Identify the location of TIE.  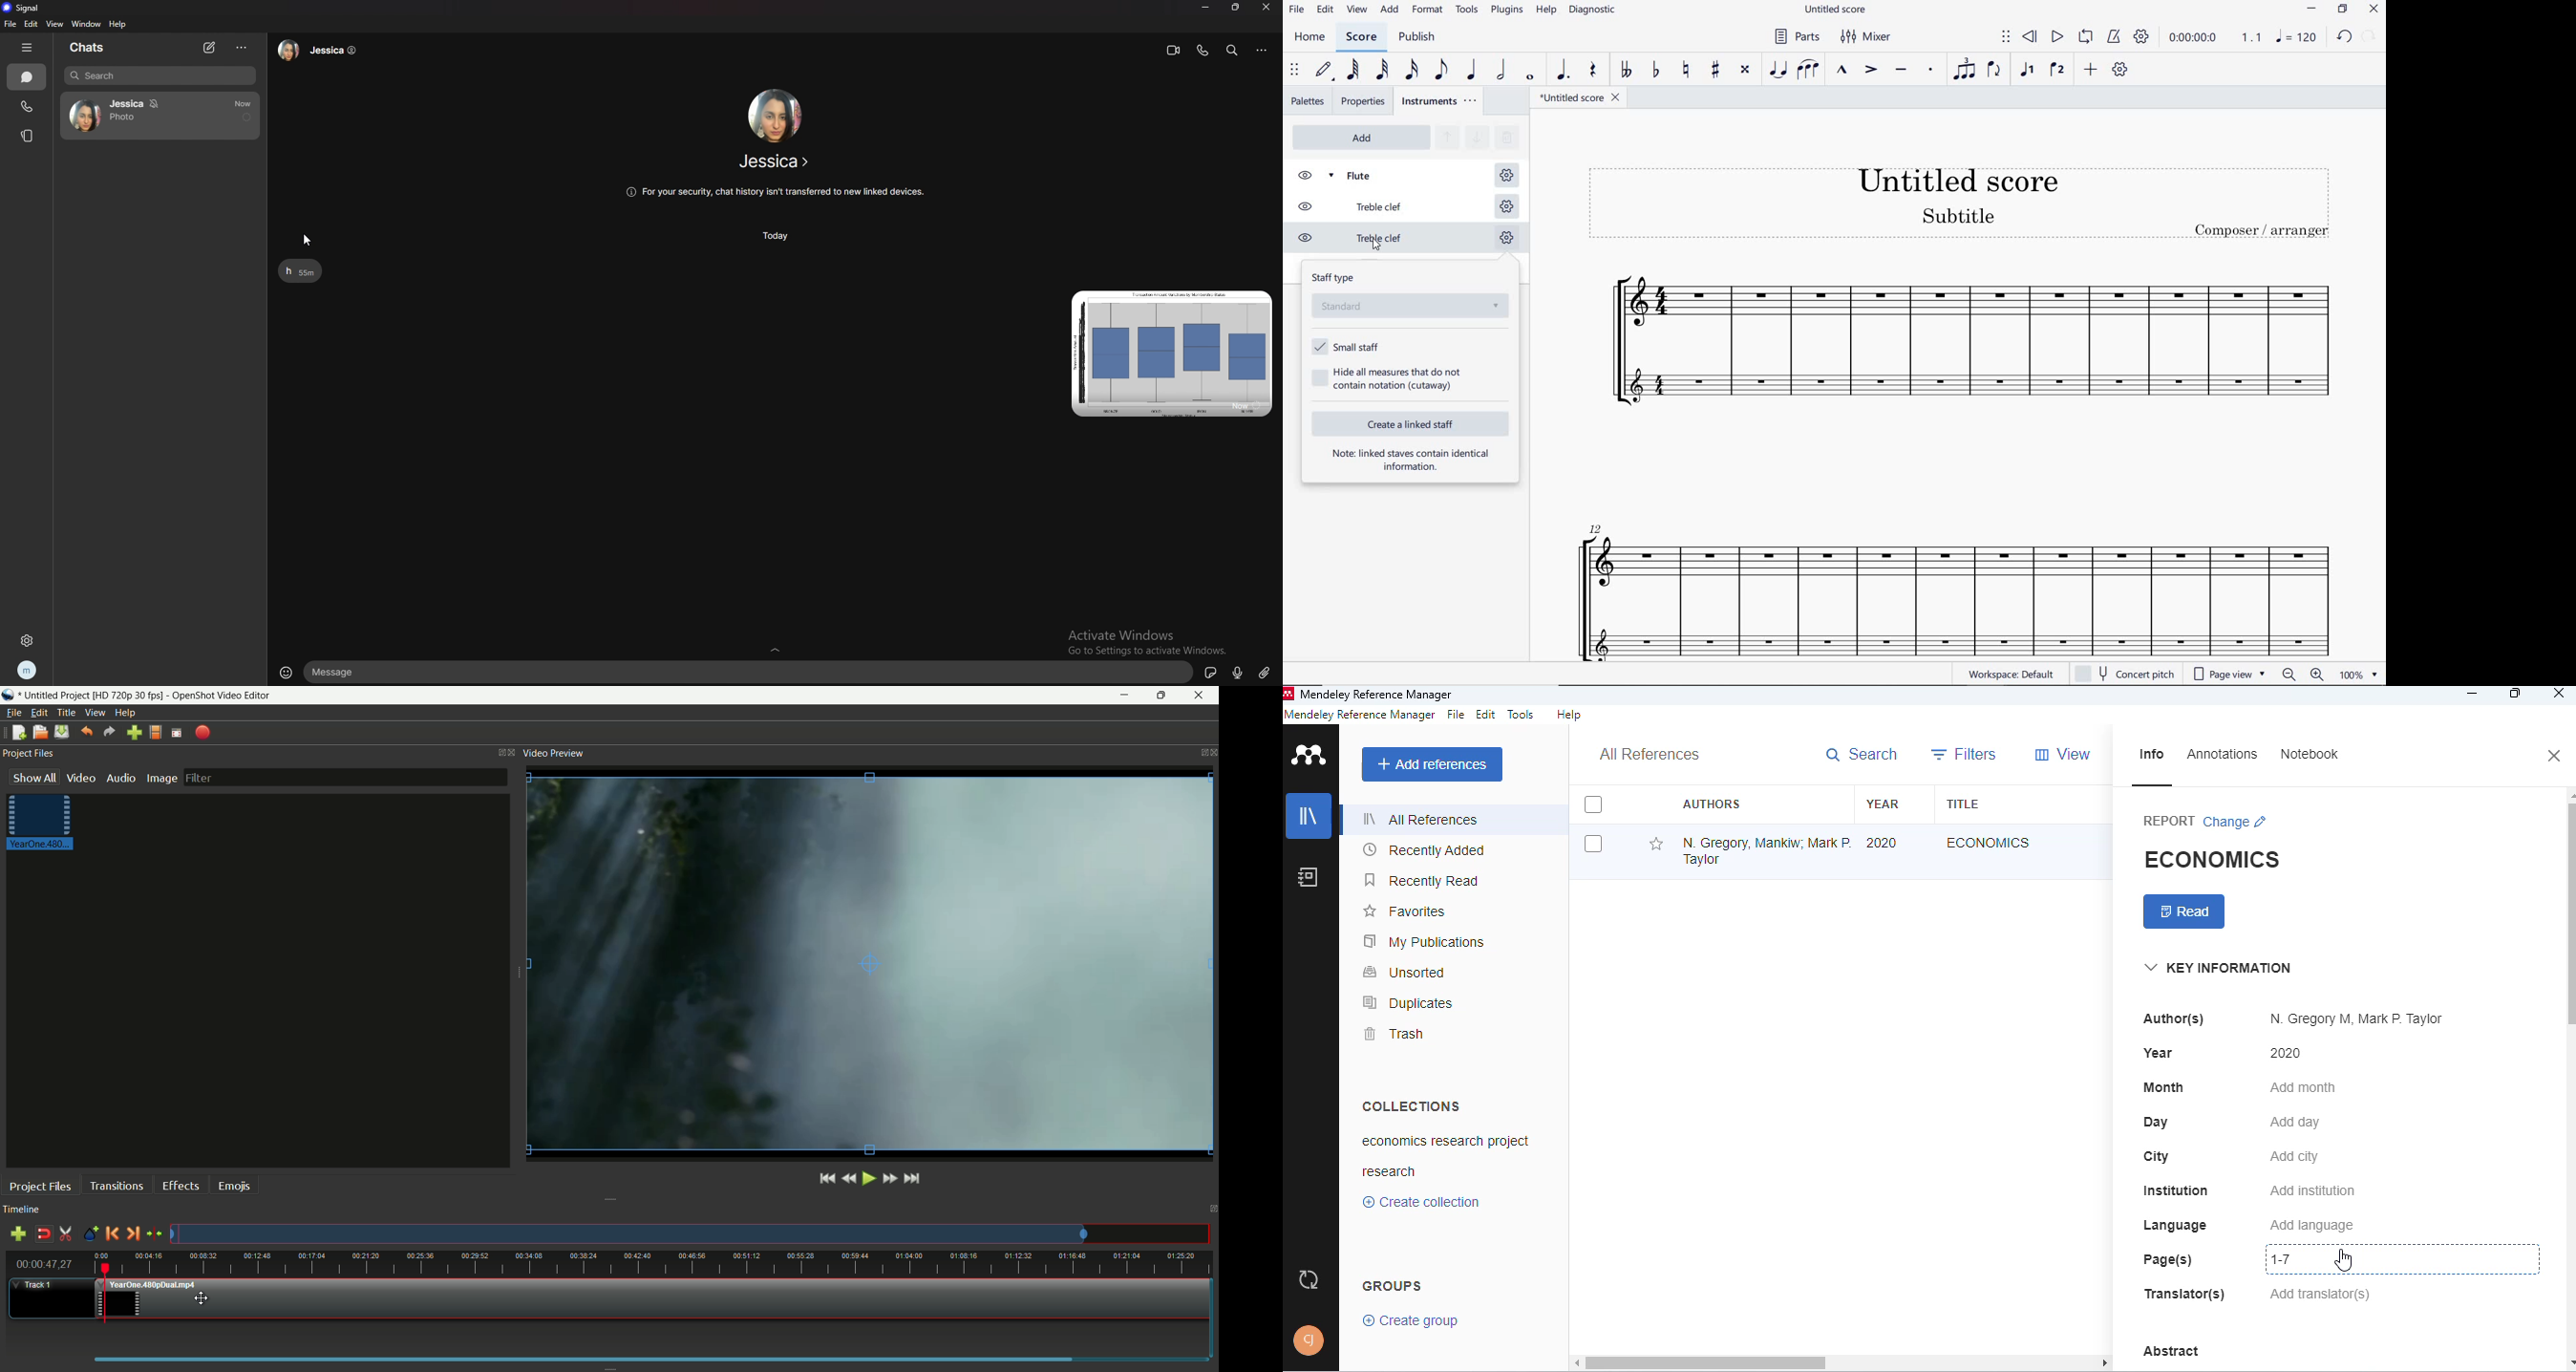
(1779, 70).